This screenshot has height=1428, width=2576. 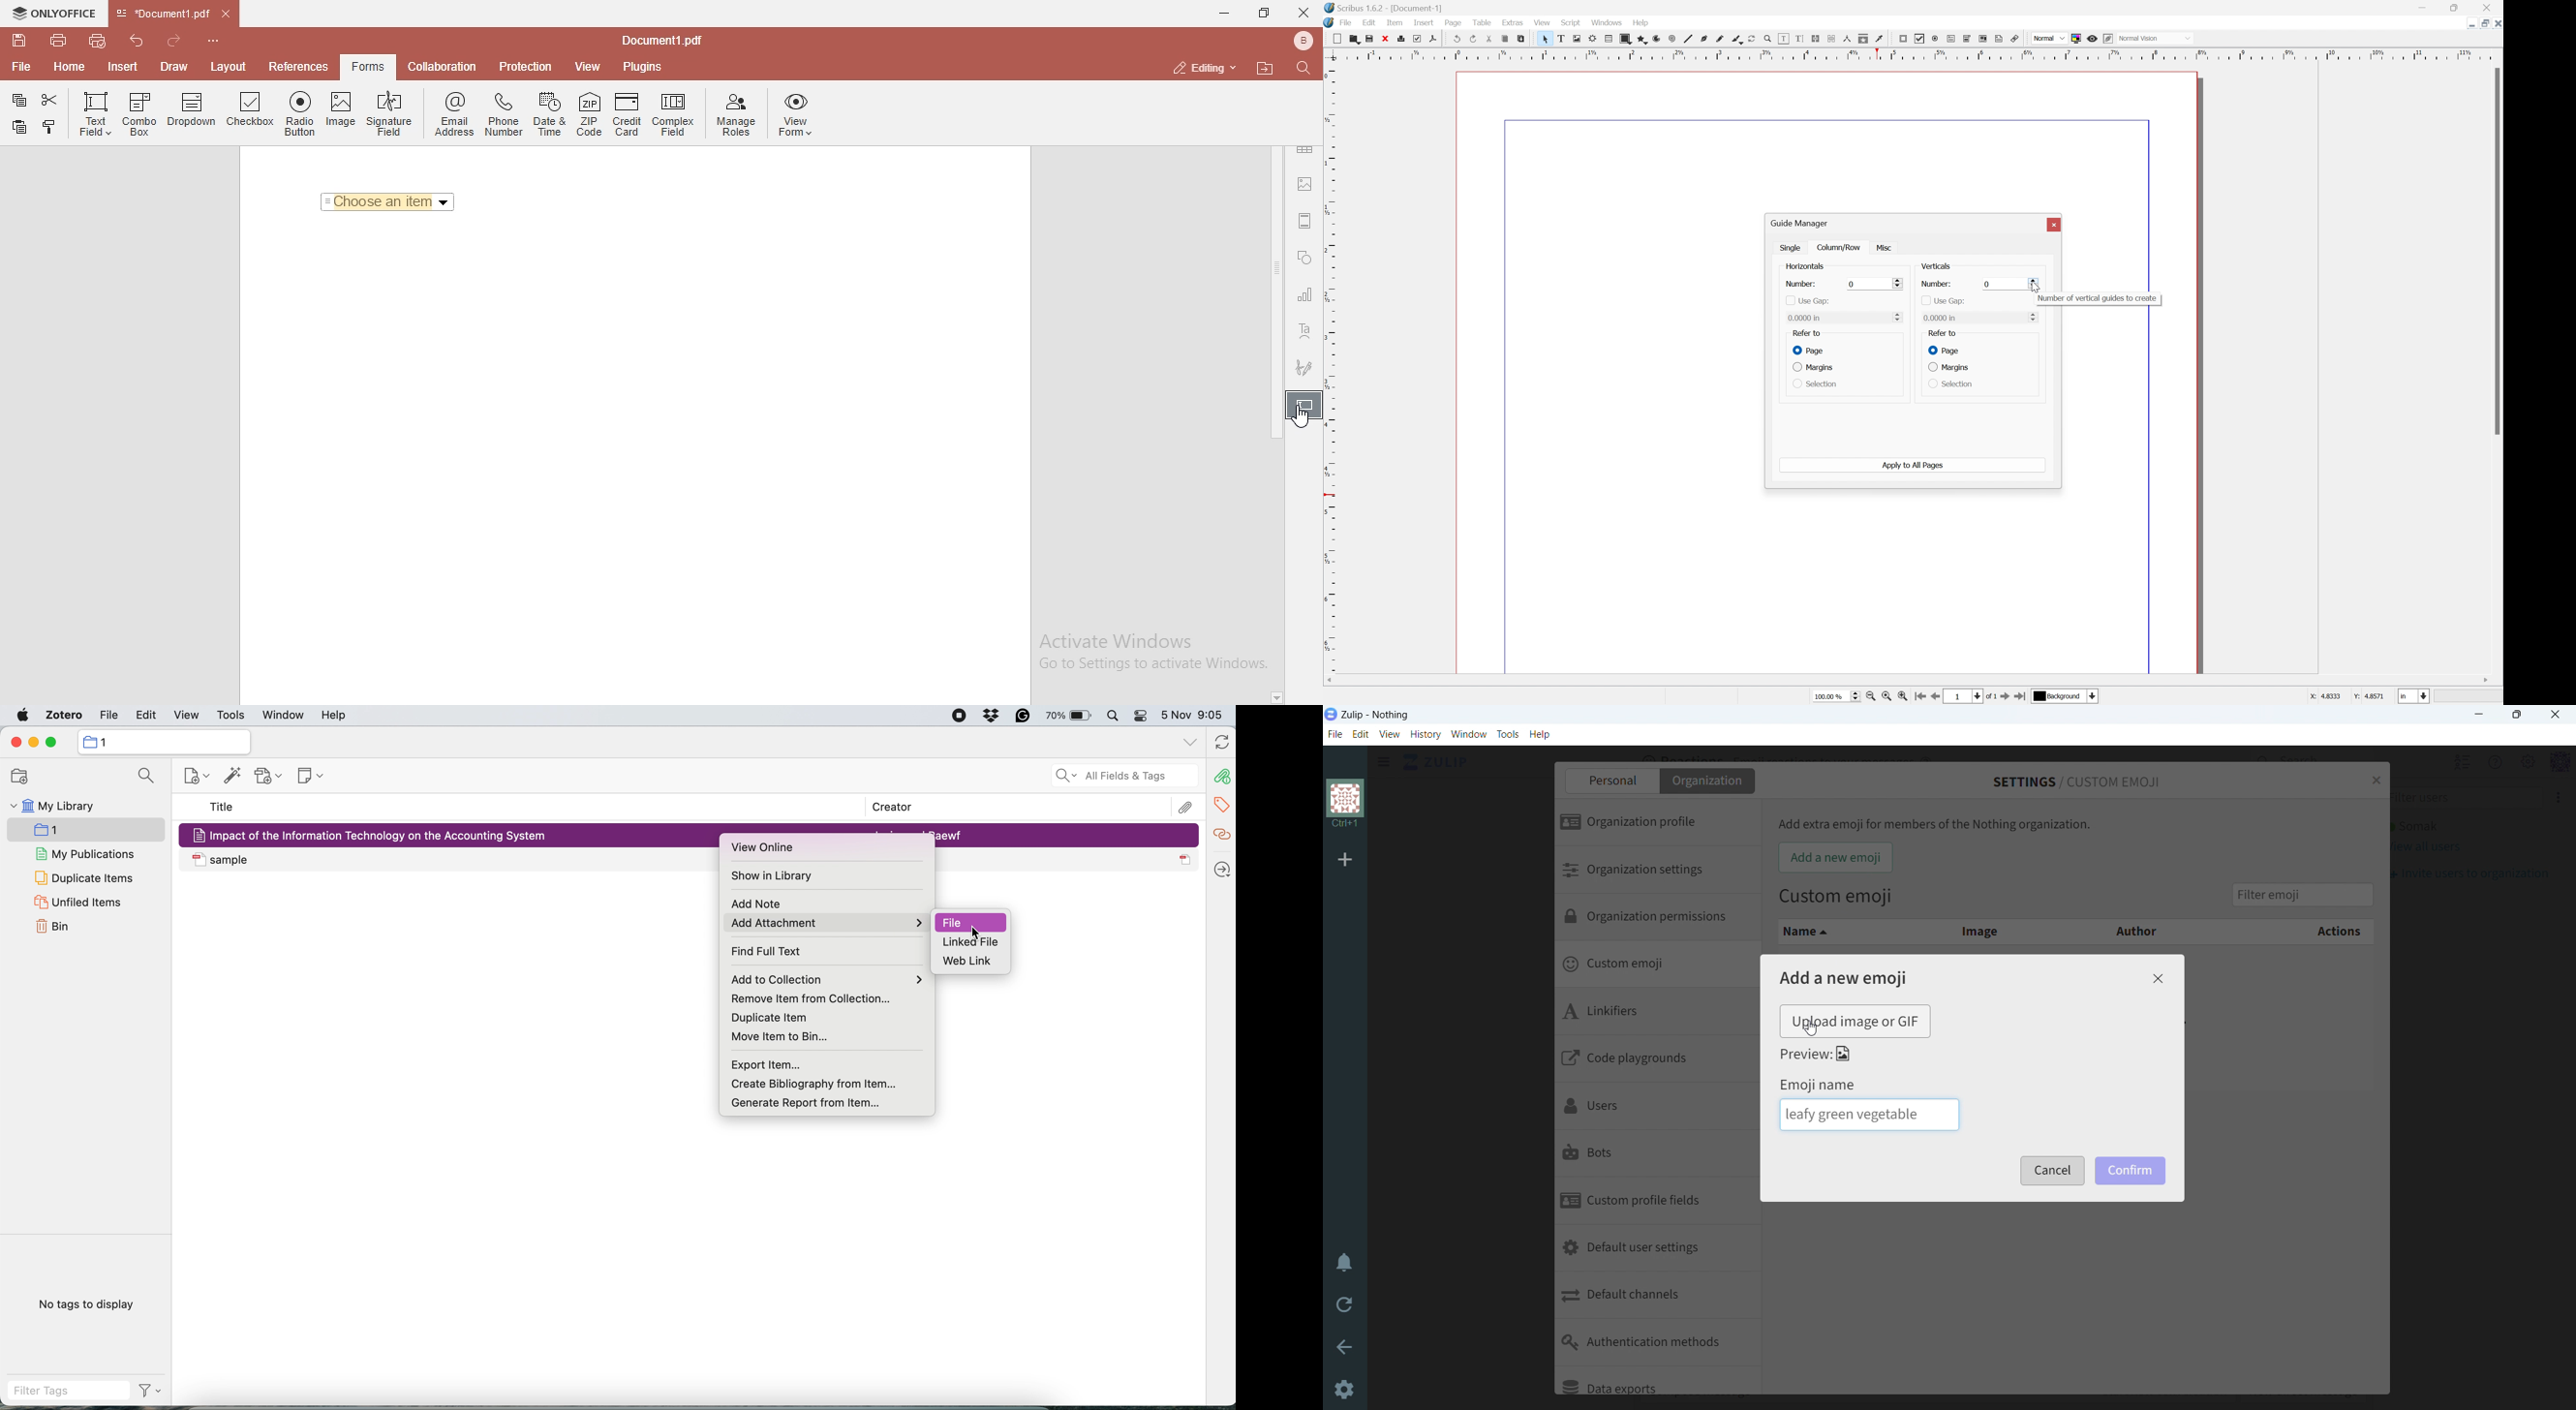 What do you see at coordinates (1657, 1381) in the screenshot?
I see `data exports` at bounding box center [1657, 1381].